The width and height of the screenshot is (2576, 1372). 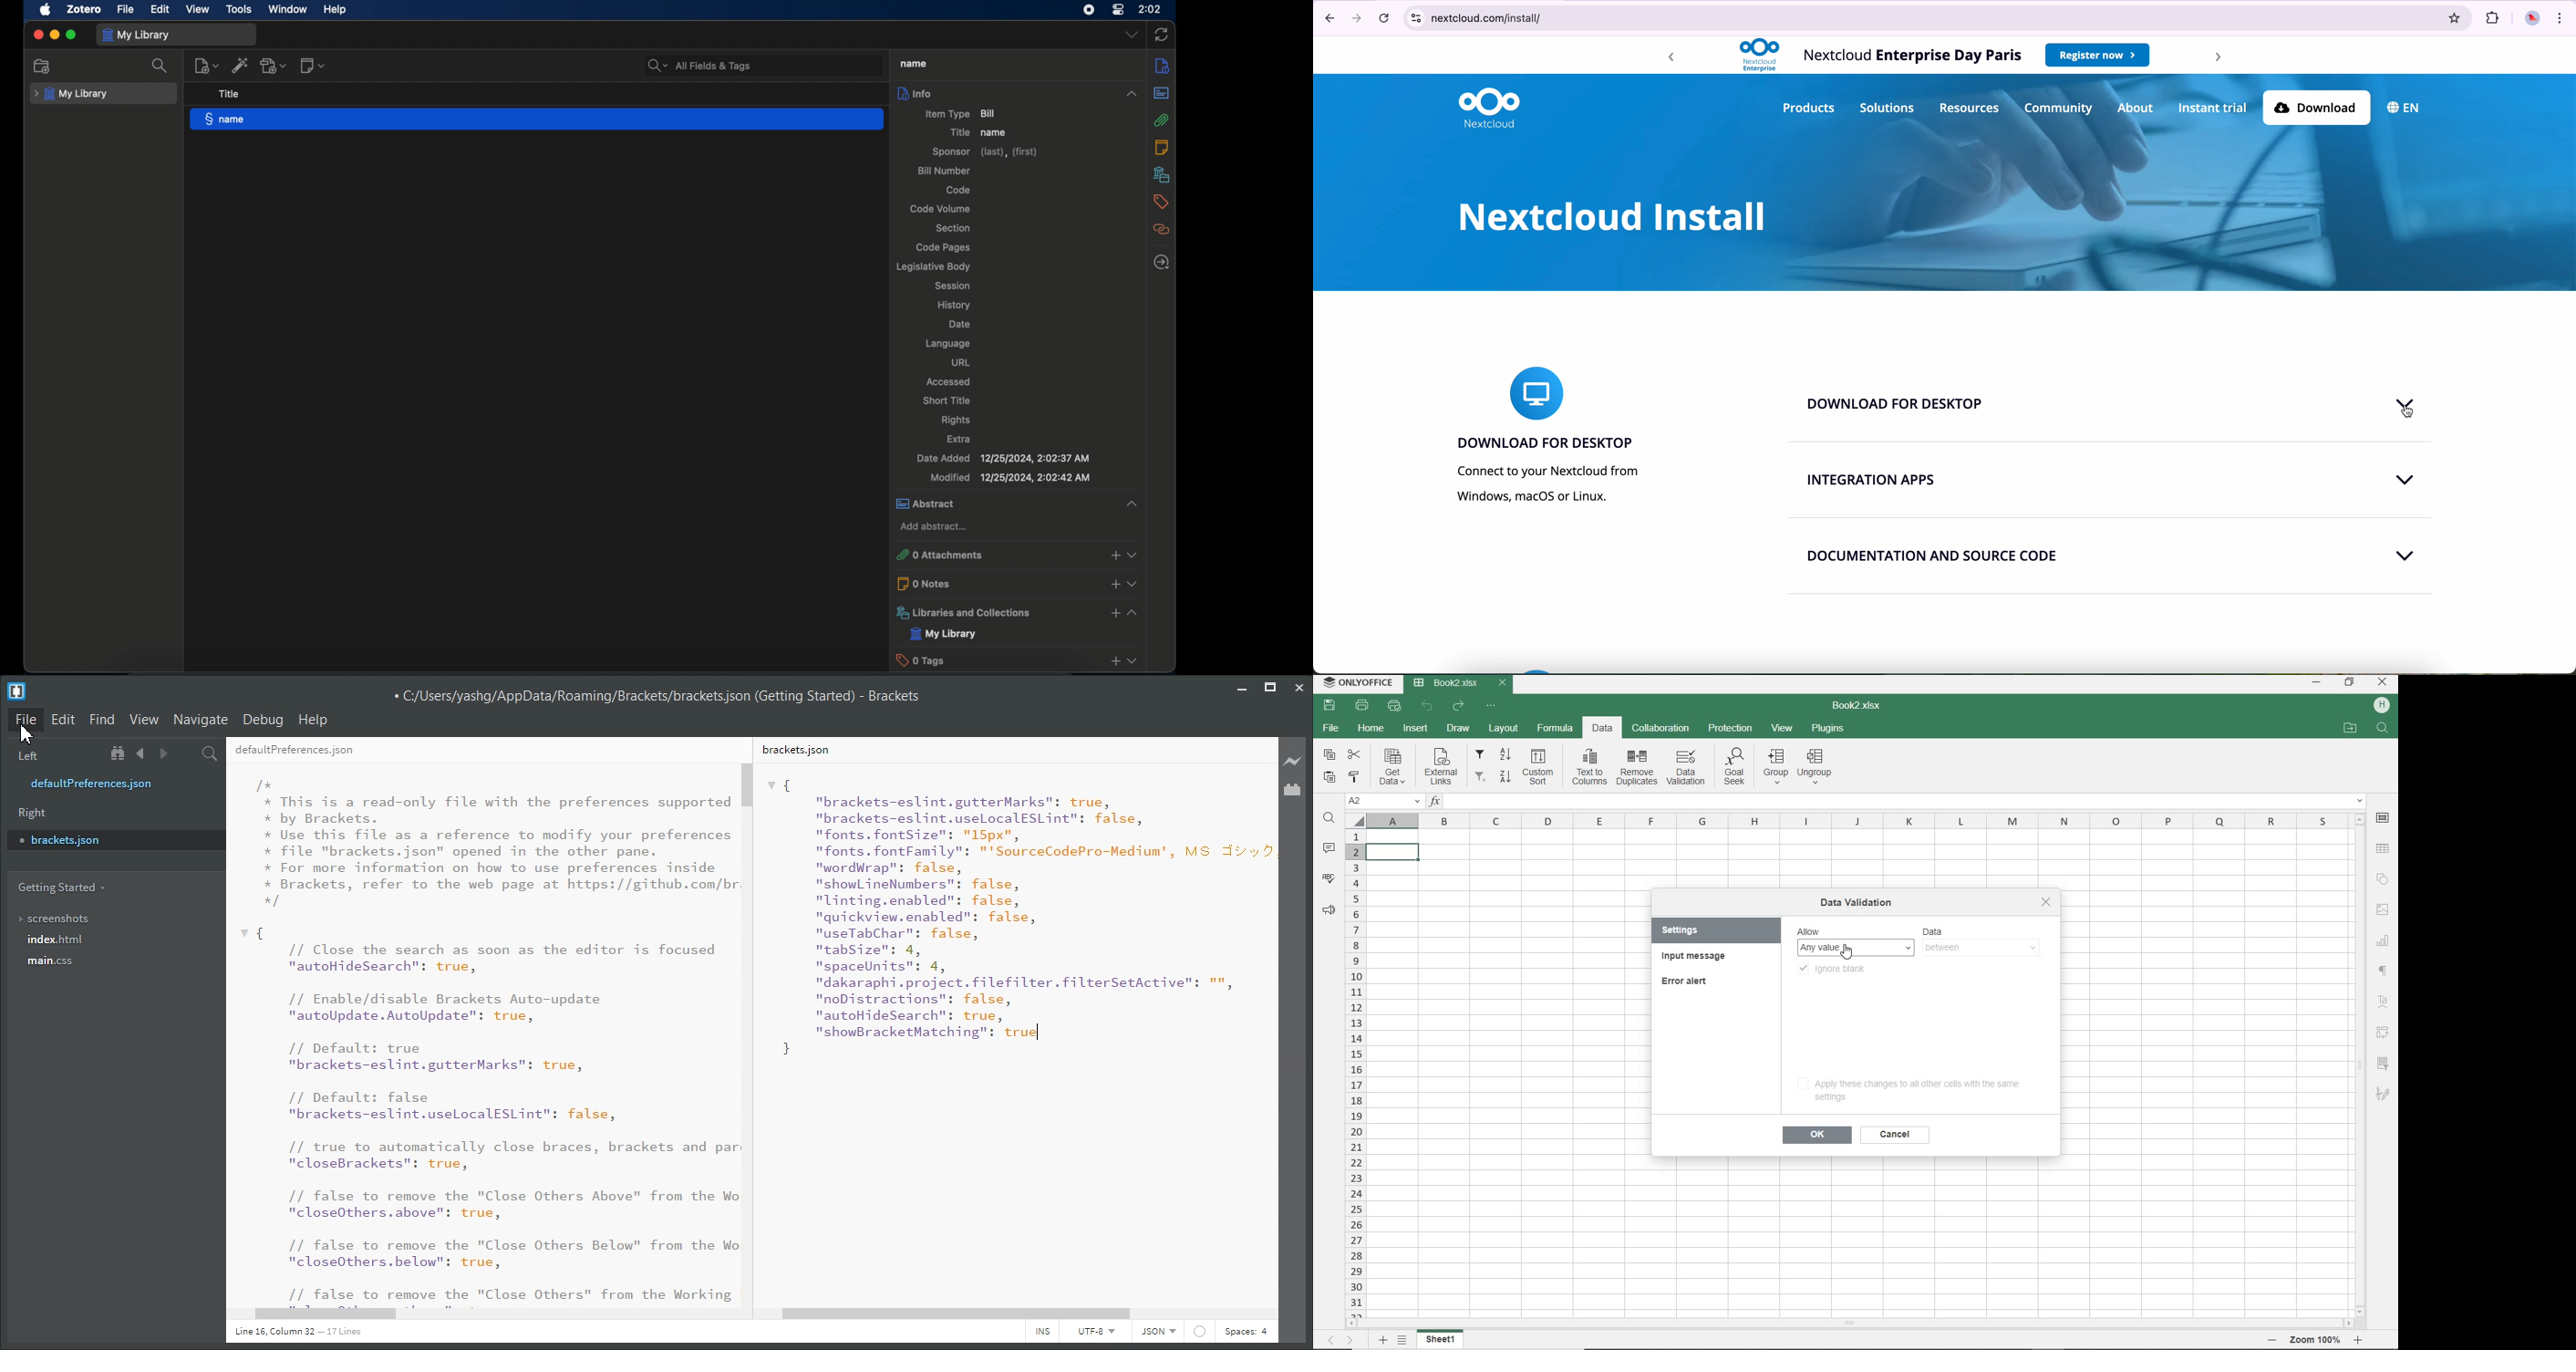 What do you see at coordinates (211, 753) in the screenshot?
I see `Find in files` at bounding box center [211, 753].